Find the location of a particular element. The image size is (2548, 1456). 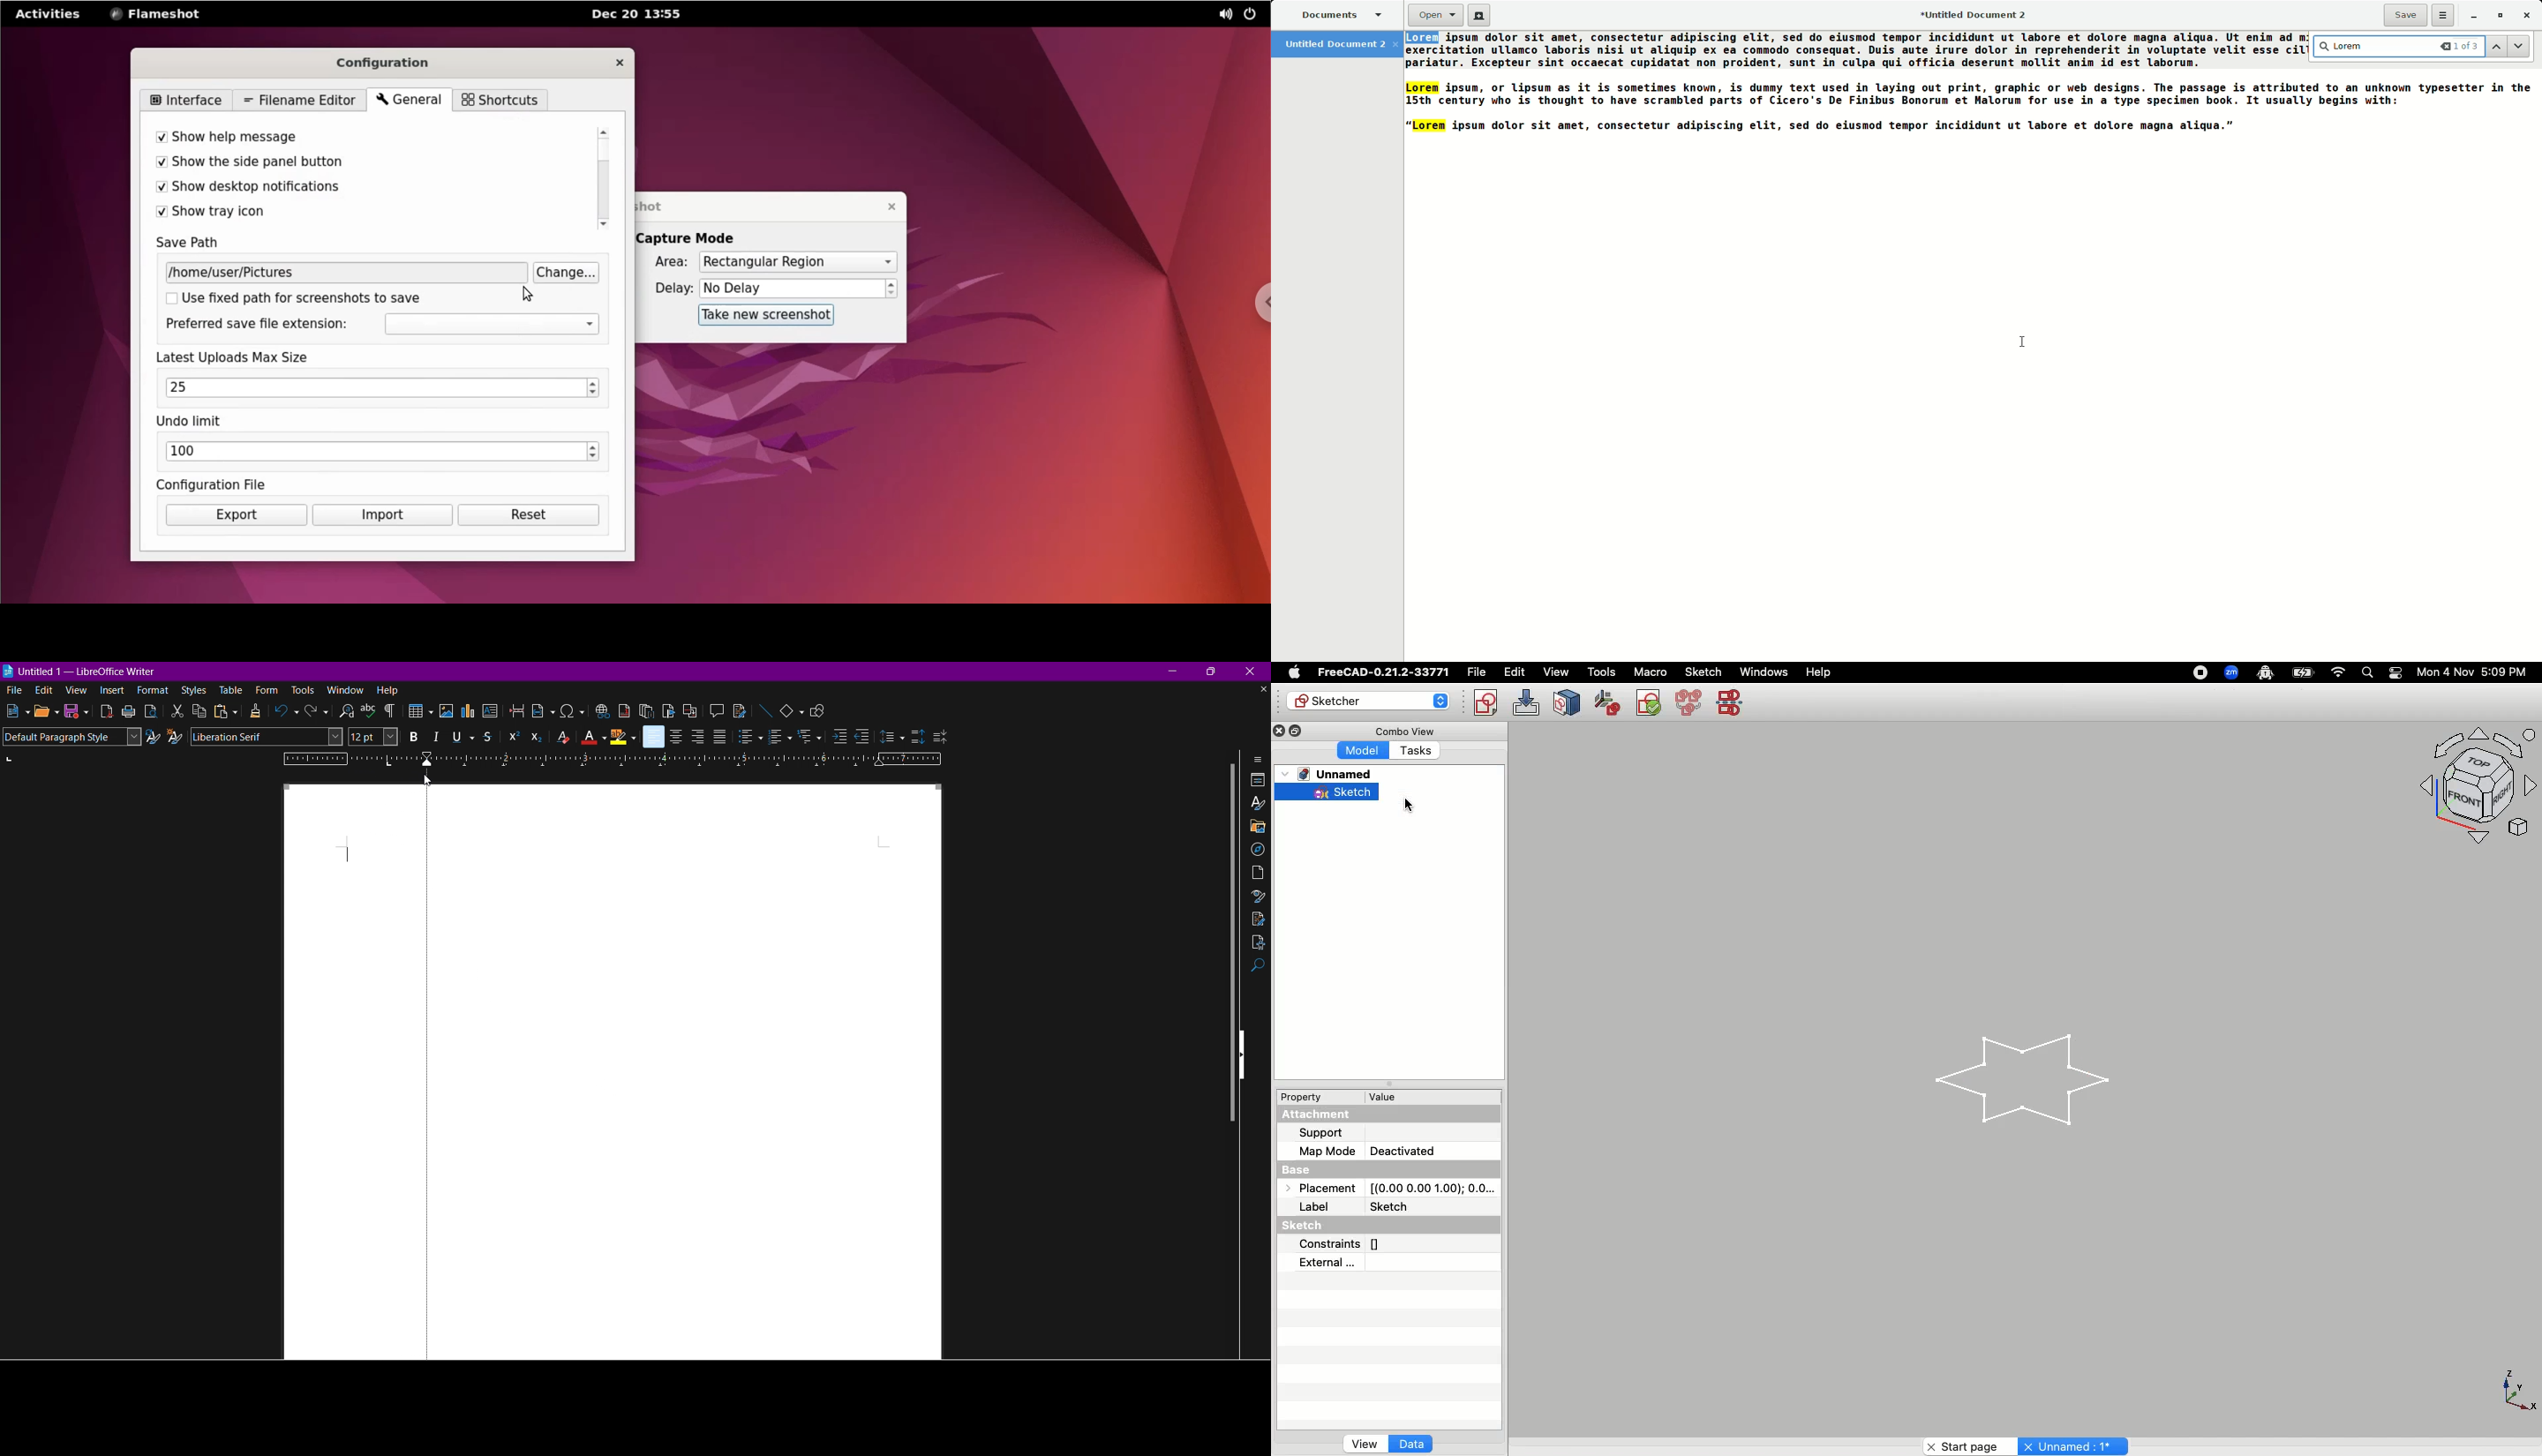

Italics is located at coordinates (436, 737).